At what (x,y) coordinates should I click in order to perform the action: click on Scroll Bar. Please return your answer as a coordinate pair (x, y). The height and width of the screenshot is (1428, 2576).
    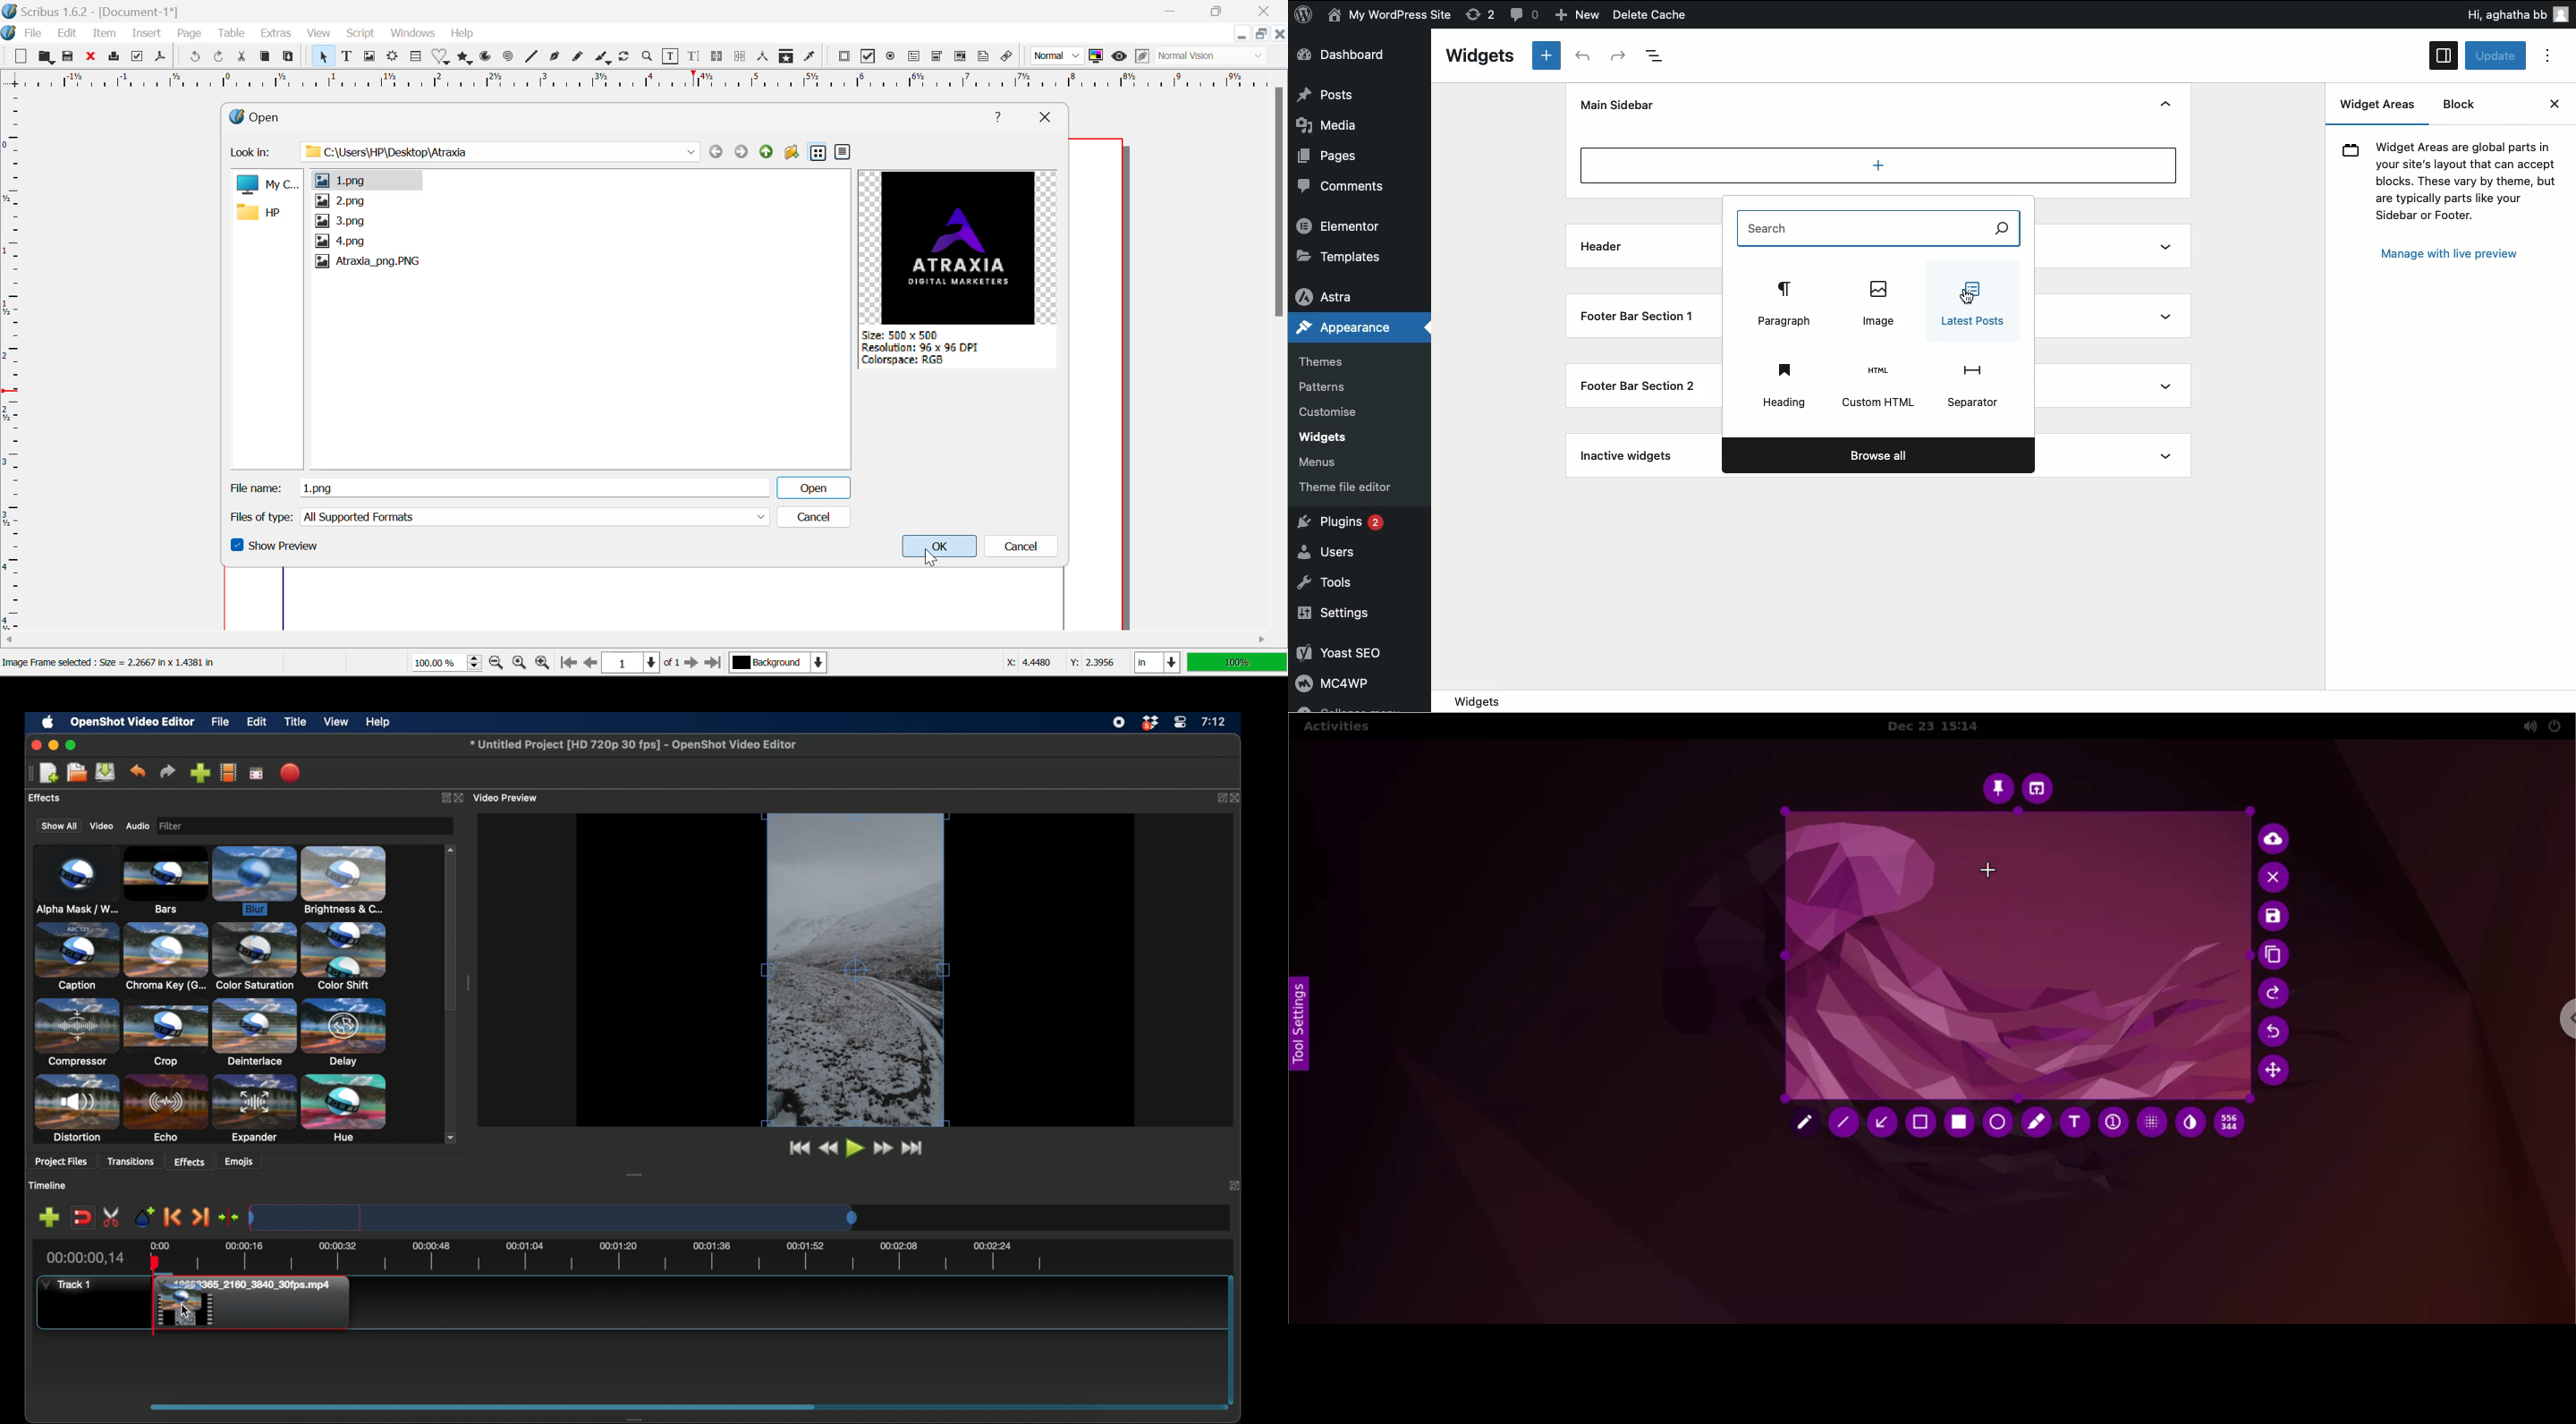
    Looking at the image, I should click on (1280, 347).